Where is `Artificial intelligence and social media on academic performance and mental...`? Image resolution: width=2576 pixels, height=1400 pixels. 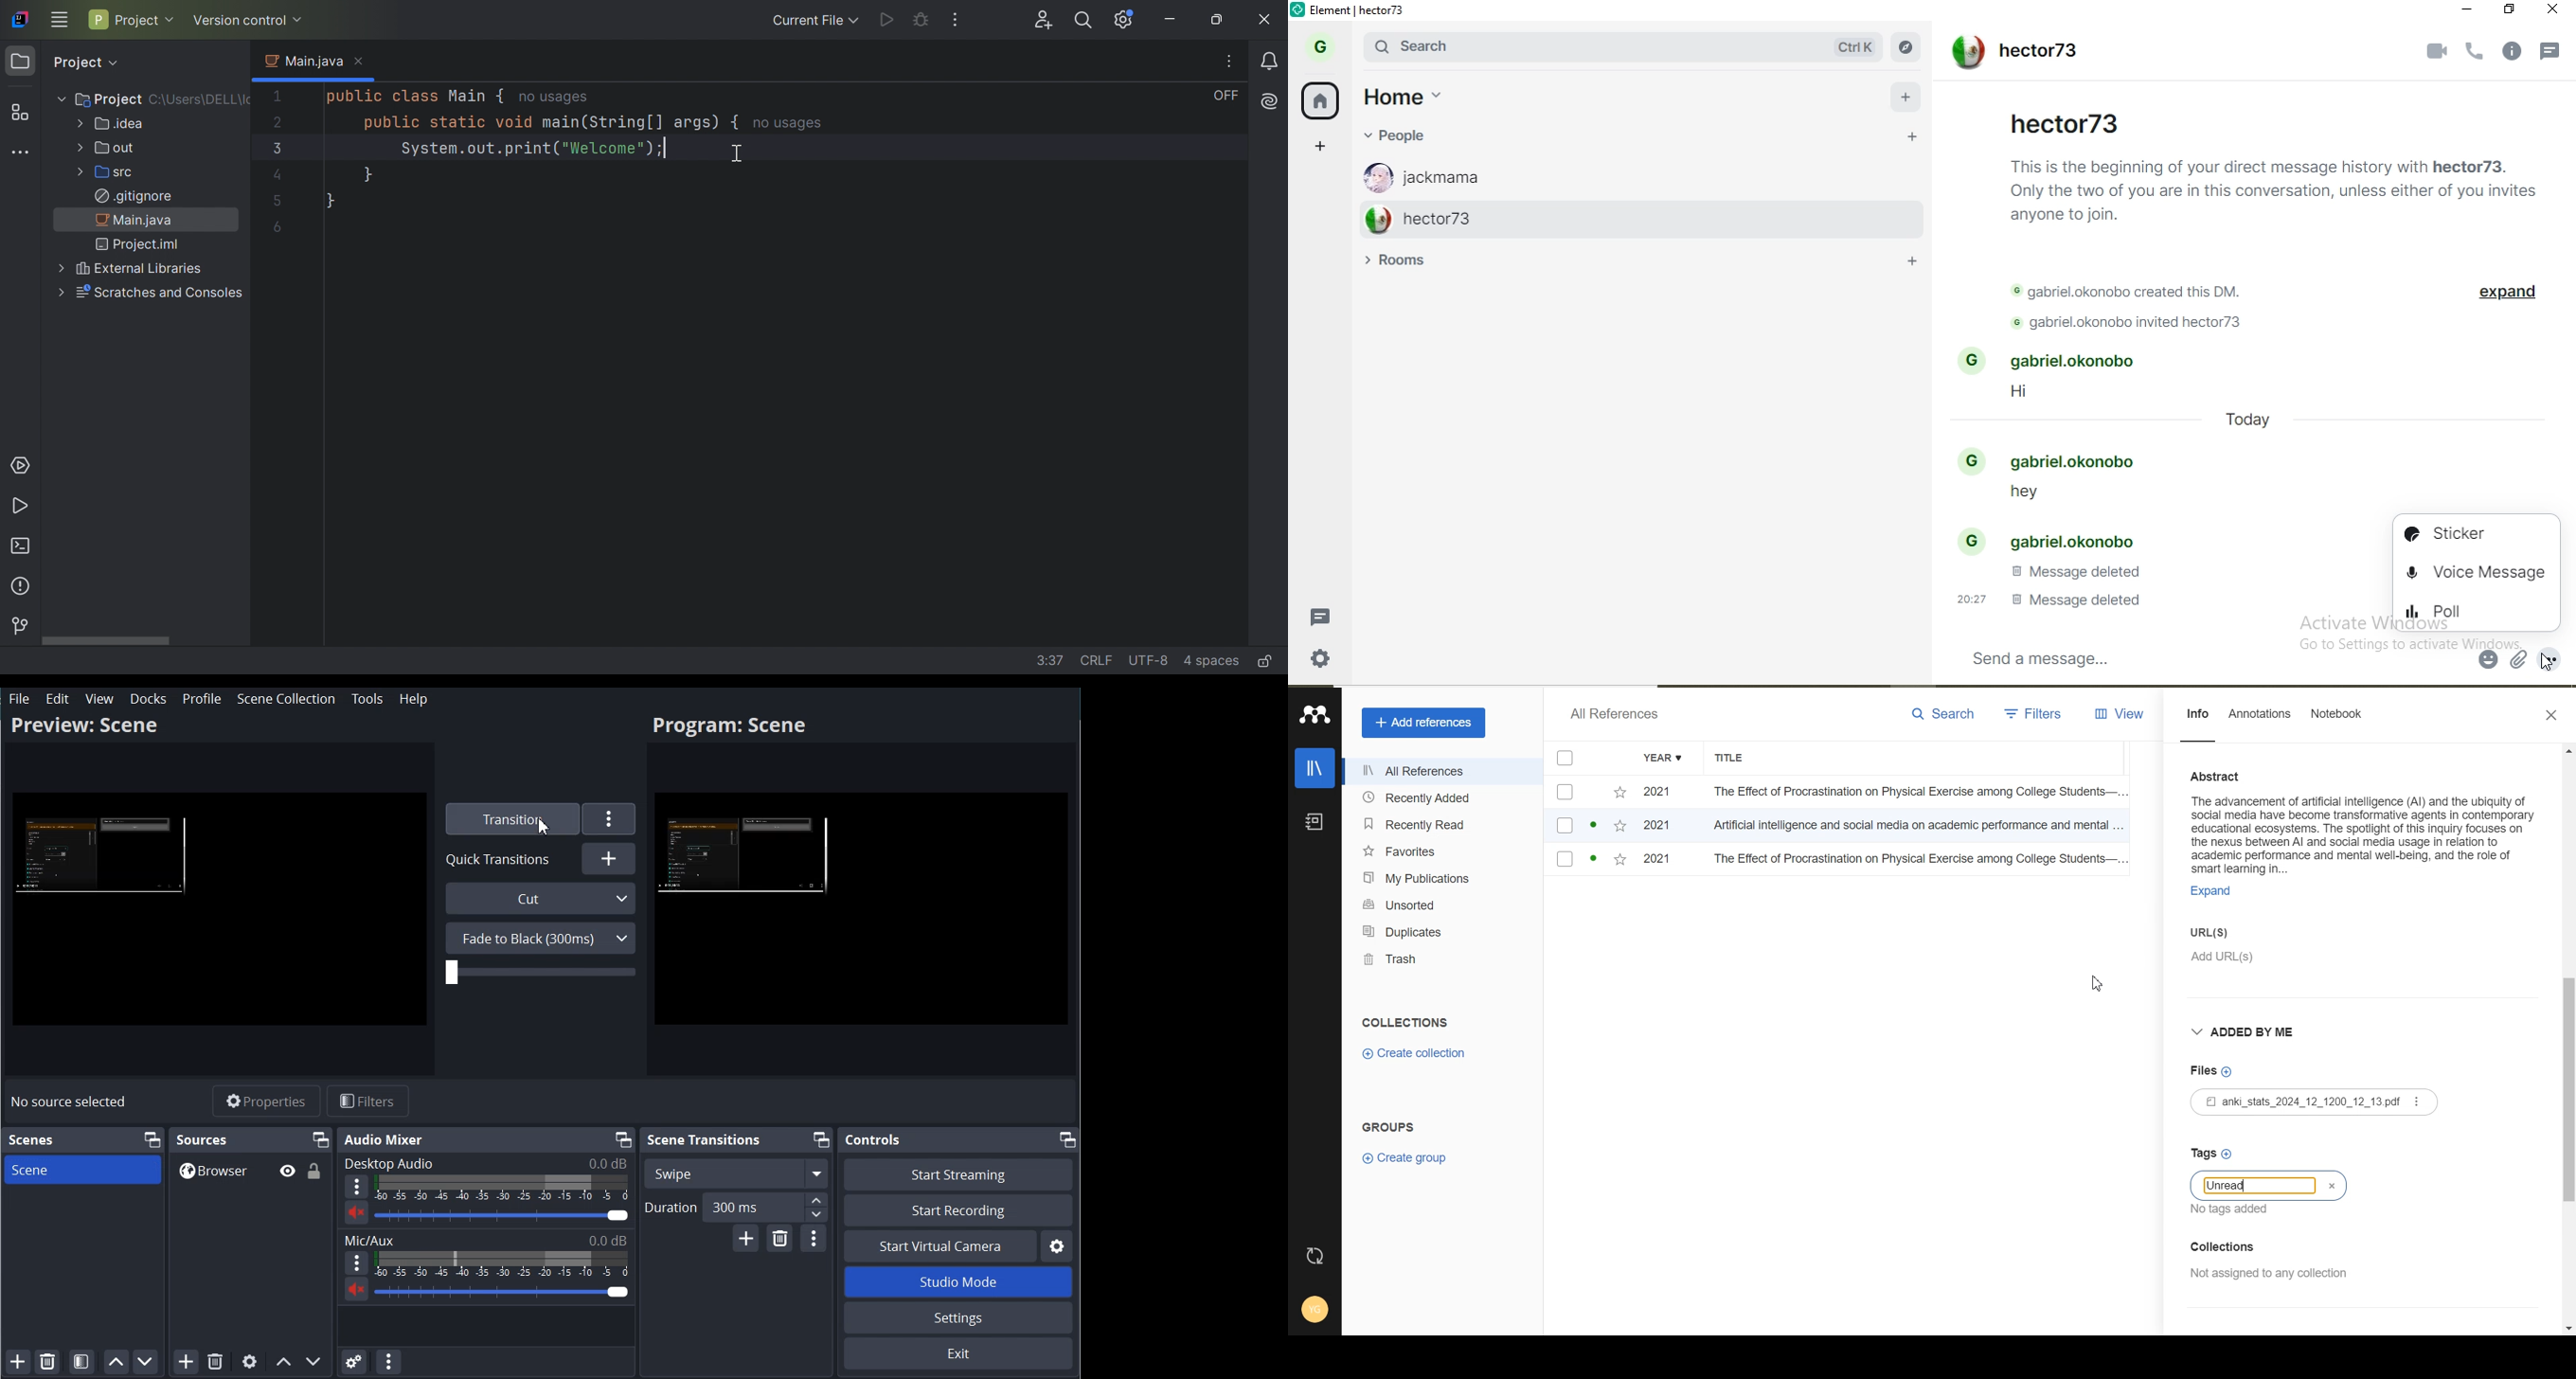
Artificial intelligence and social media on academic performance and mental... is located at coordinates (1919, 828).